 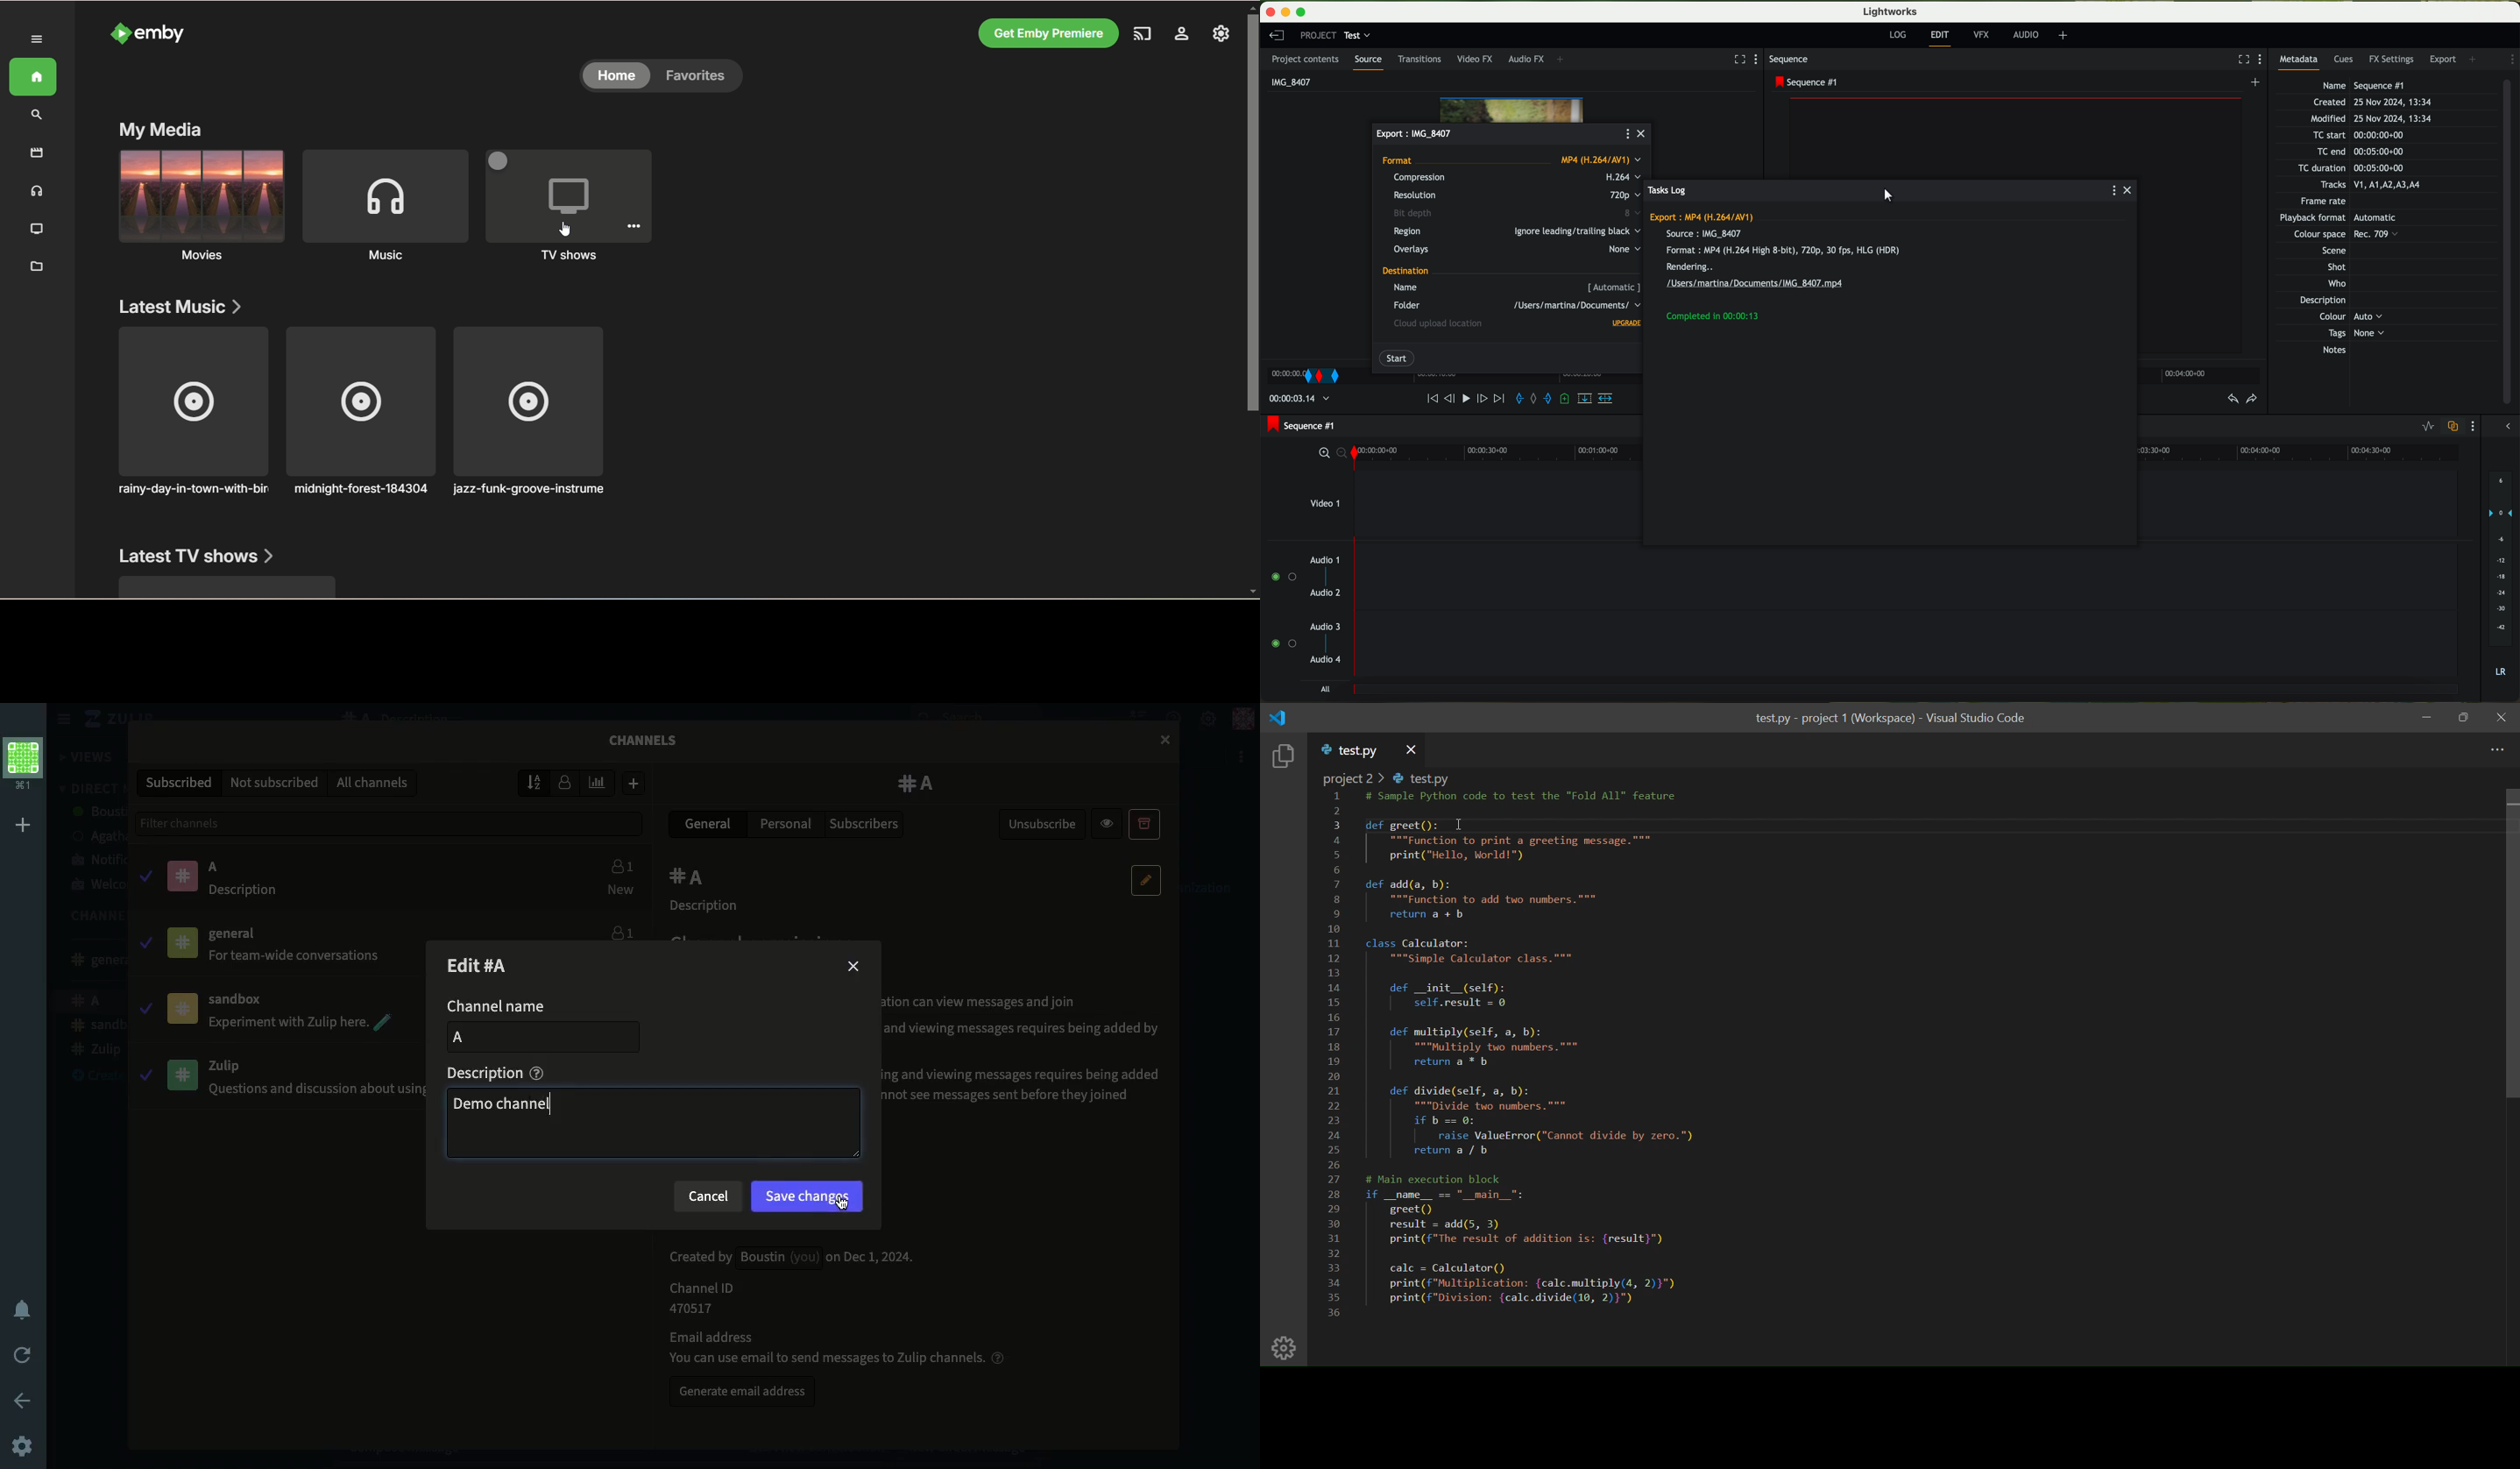 I want to click on Modified, so click(x=2370, y=120).